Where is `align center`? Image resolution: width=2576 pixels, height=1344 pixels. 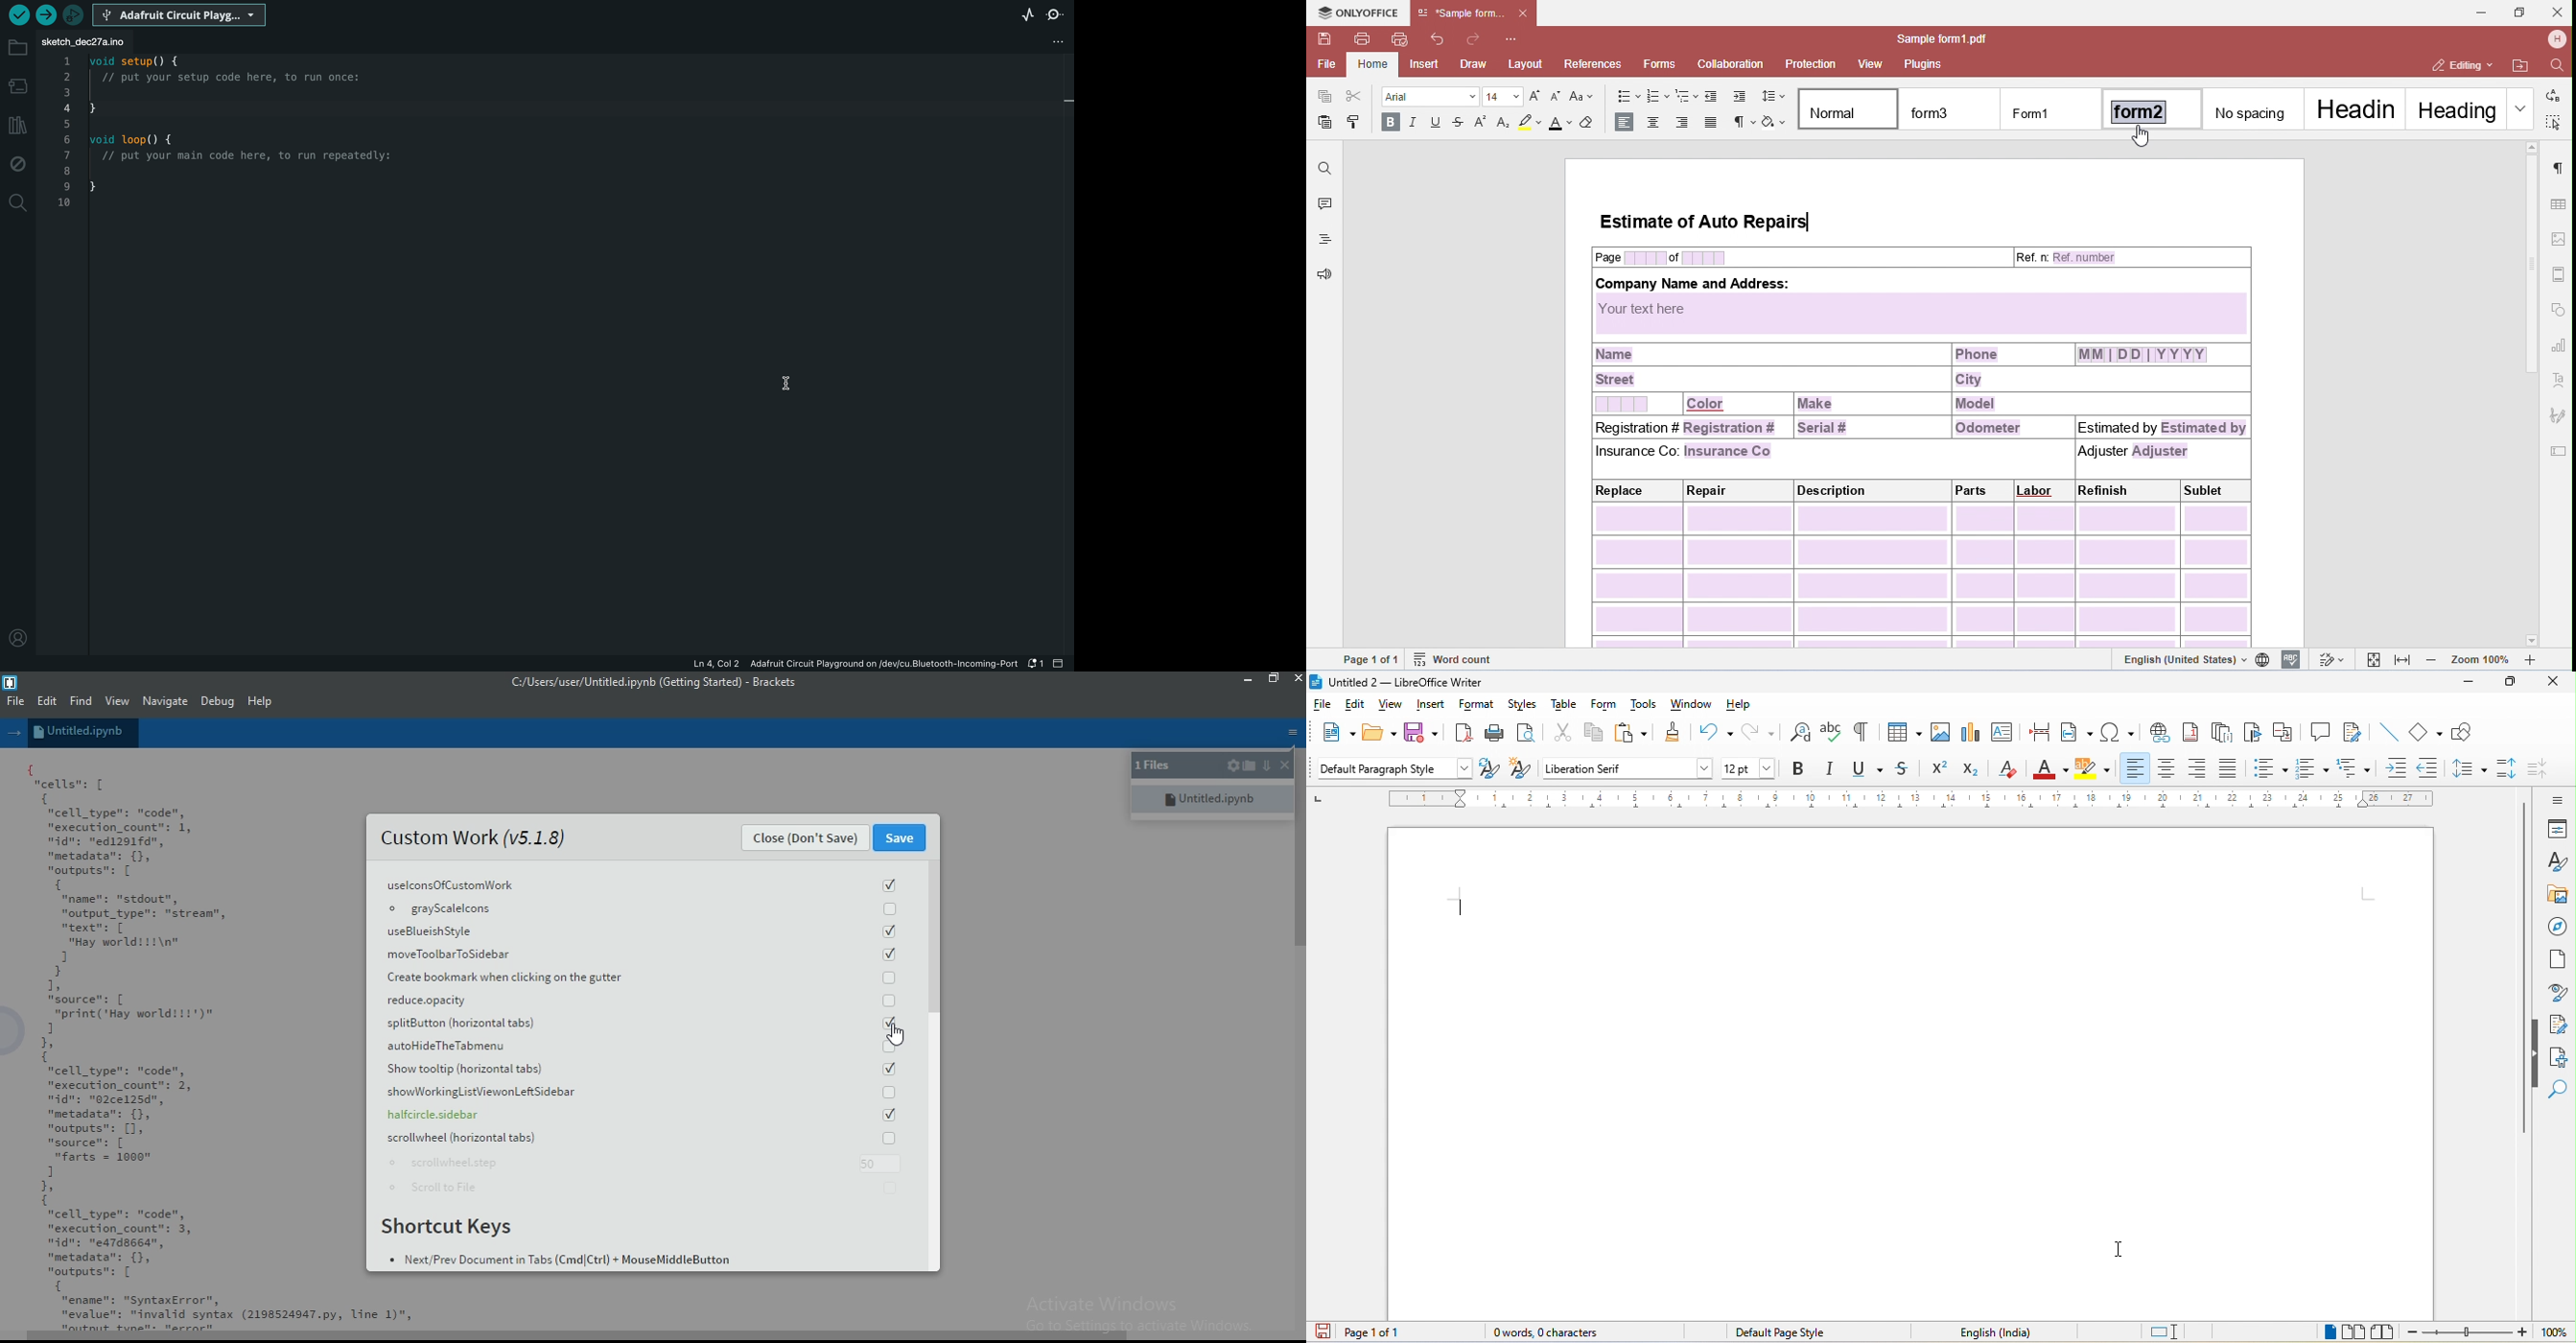 align center is located at coordinates (2169, 769).